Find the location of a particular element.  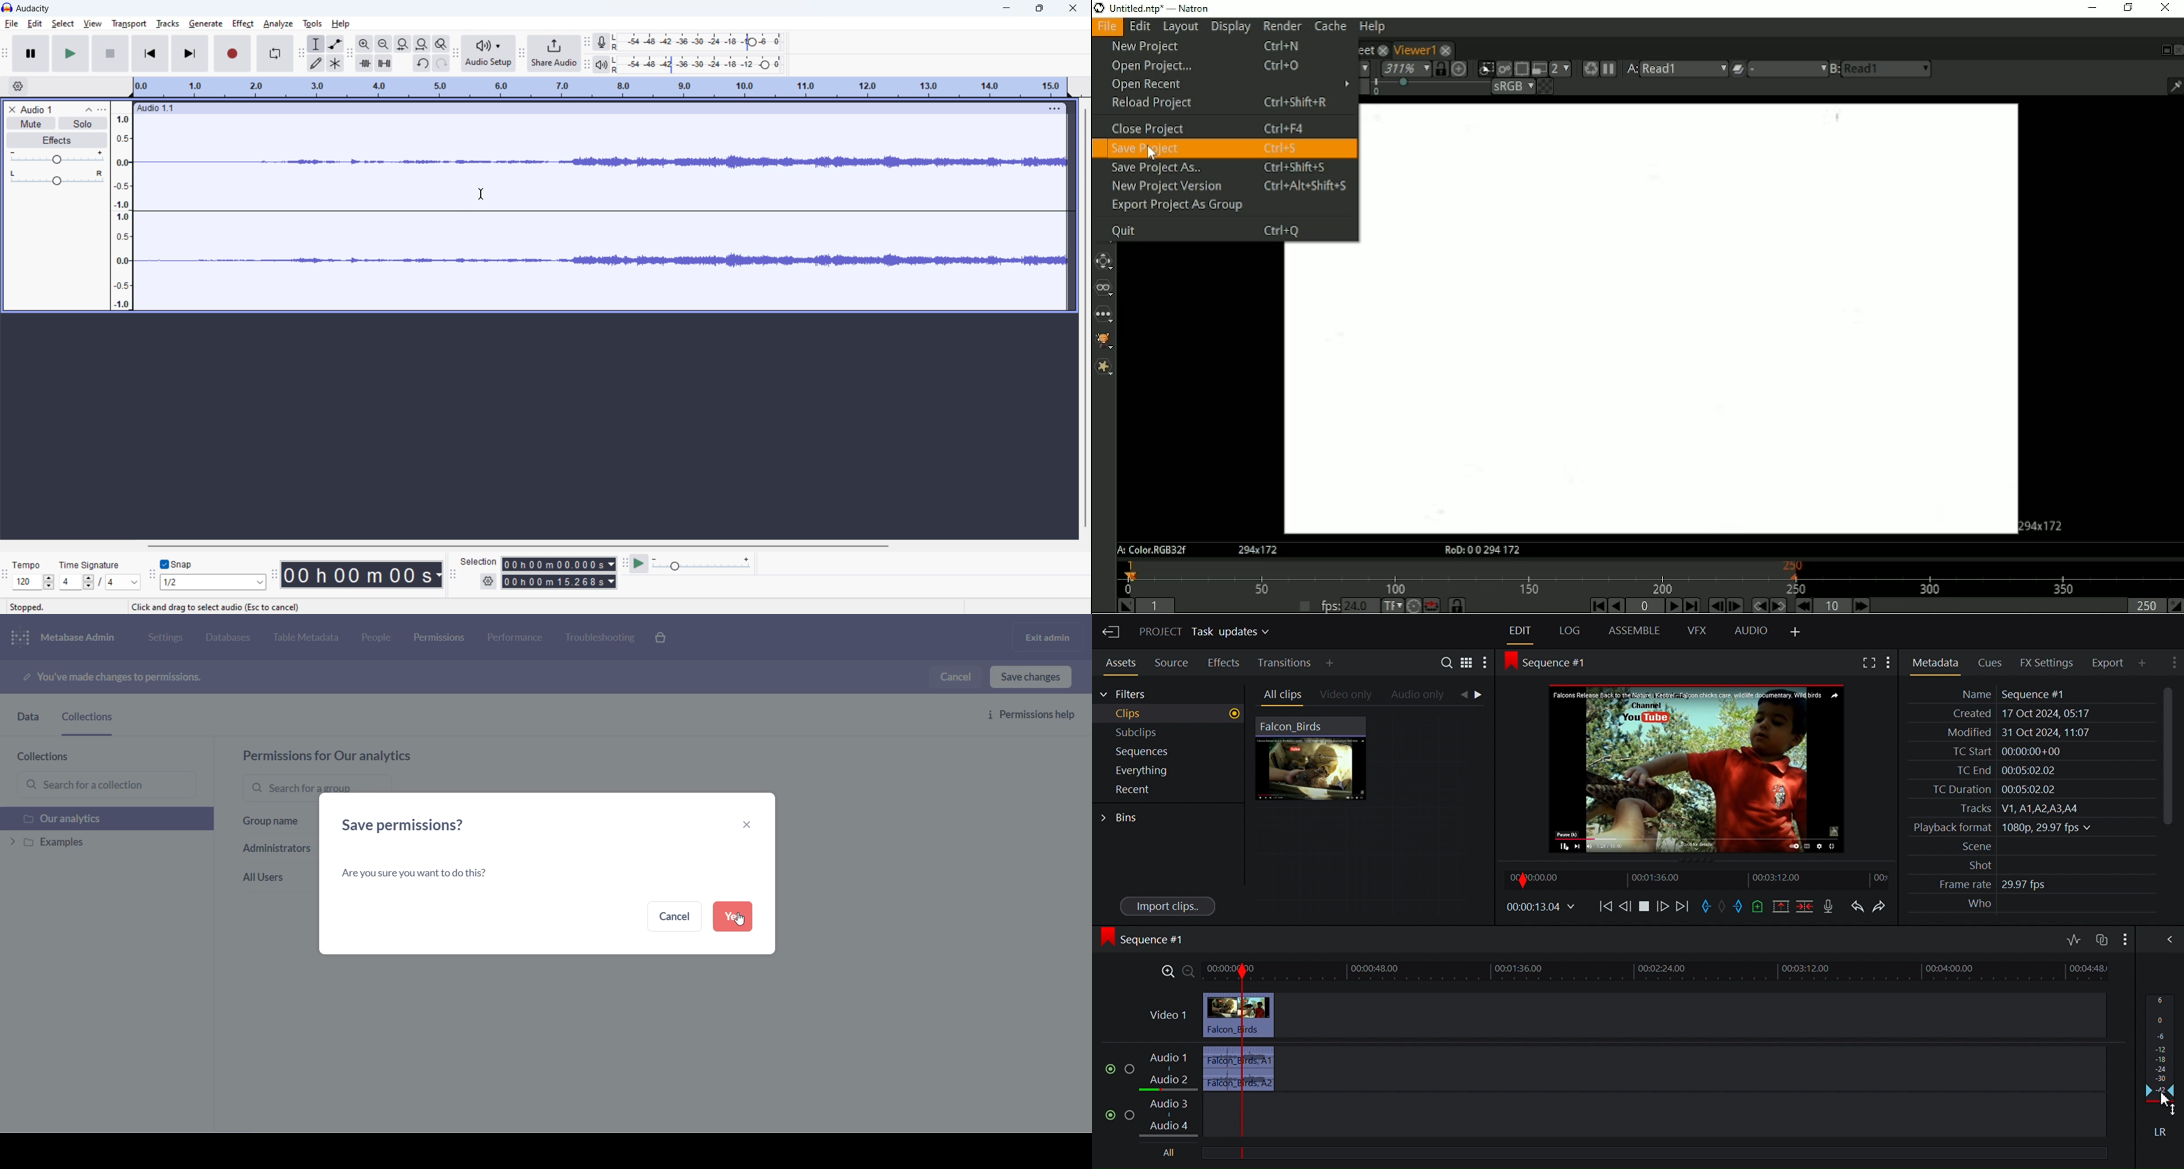

silence audio selection is located at coordinates (384, 63).